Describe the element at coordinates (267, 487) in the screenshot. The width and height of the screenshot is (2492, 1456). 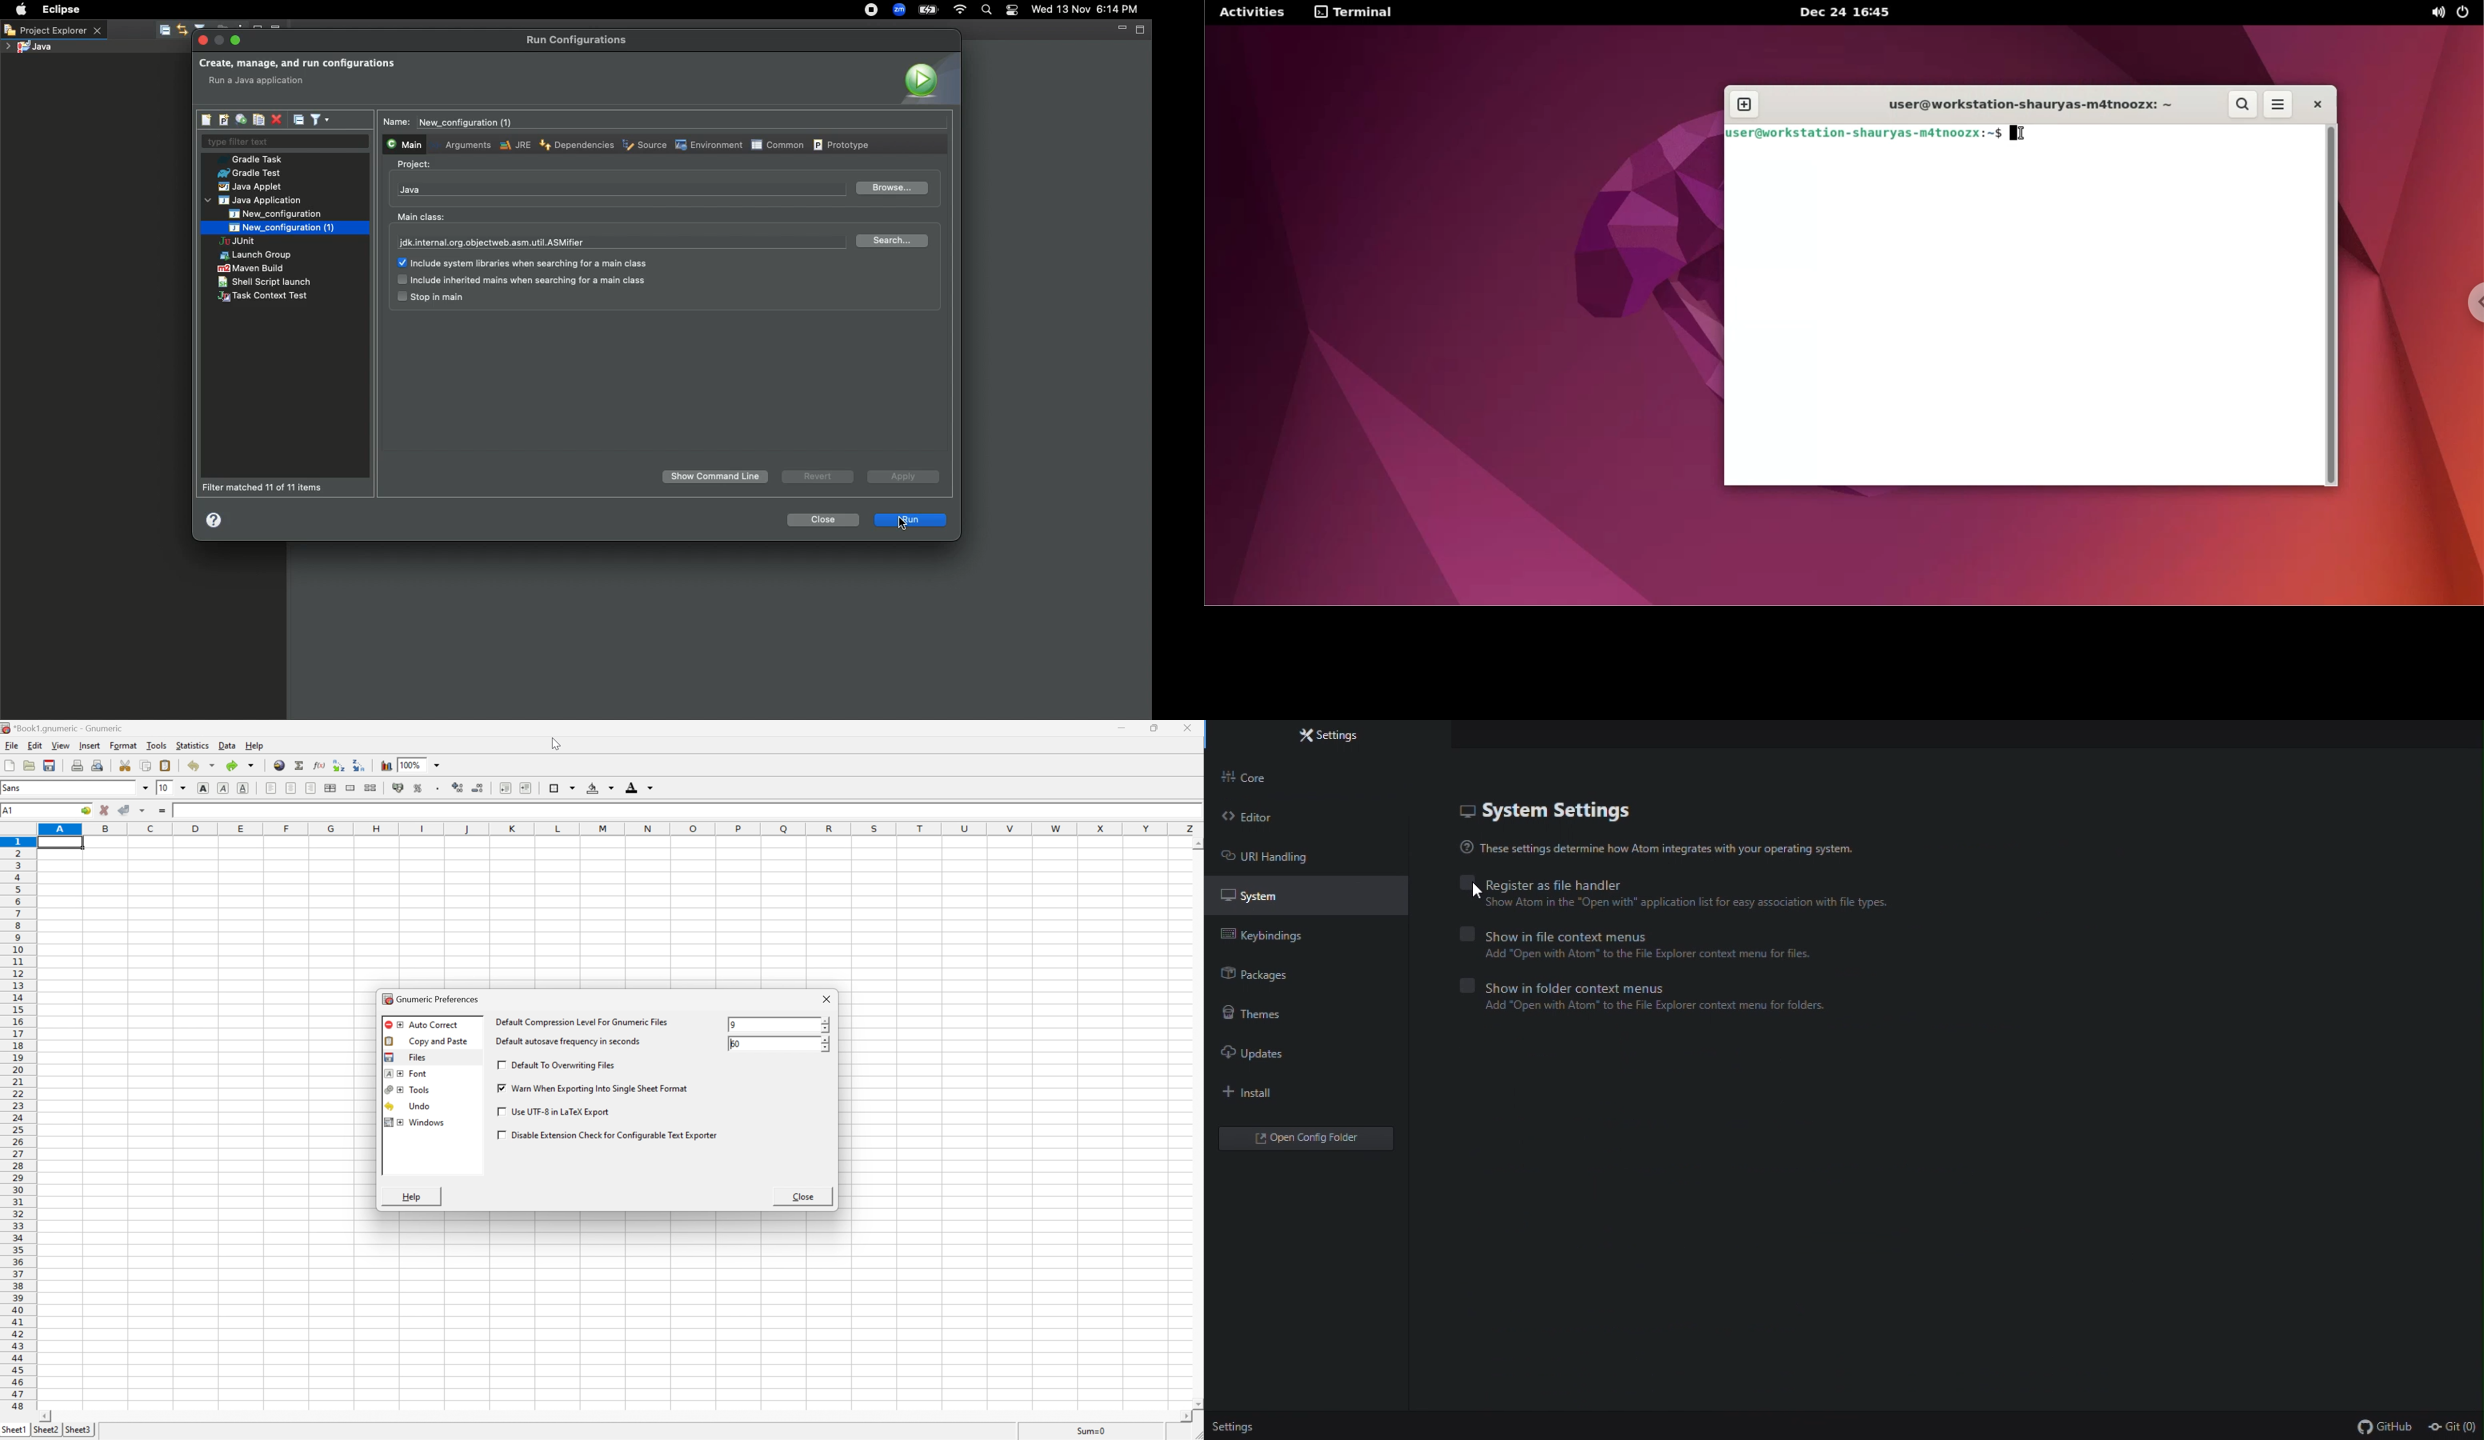
I see `Filter matched 11 of 11 items` at that location.